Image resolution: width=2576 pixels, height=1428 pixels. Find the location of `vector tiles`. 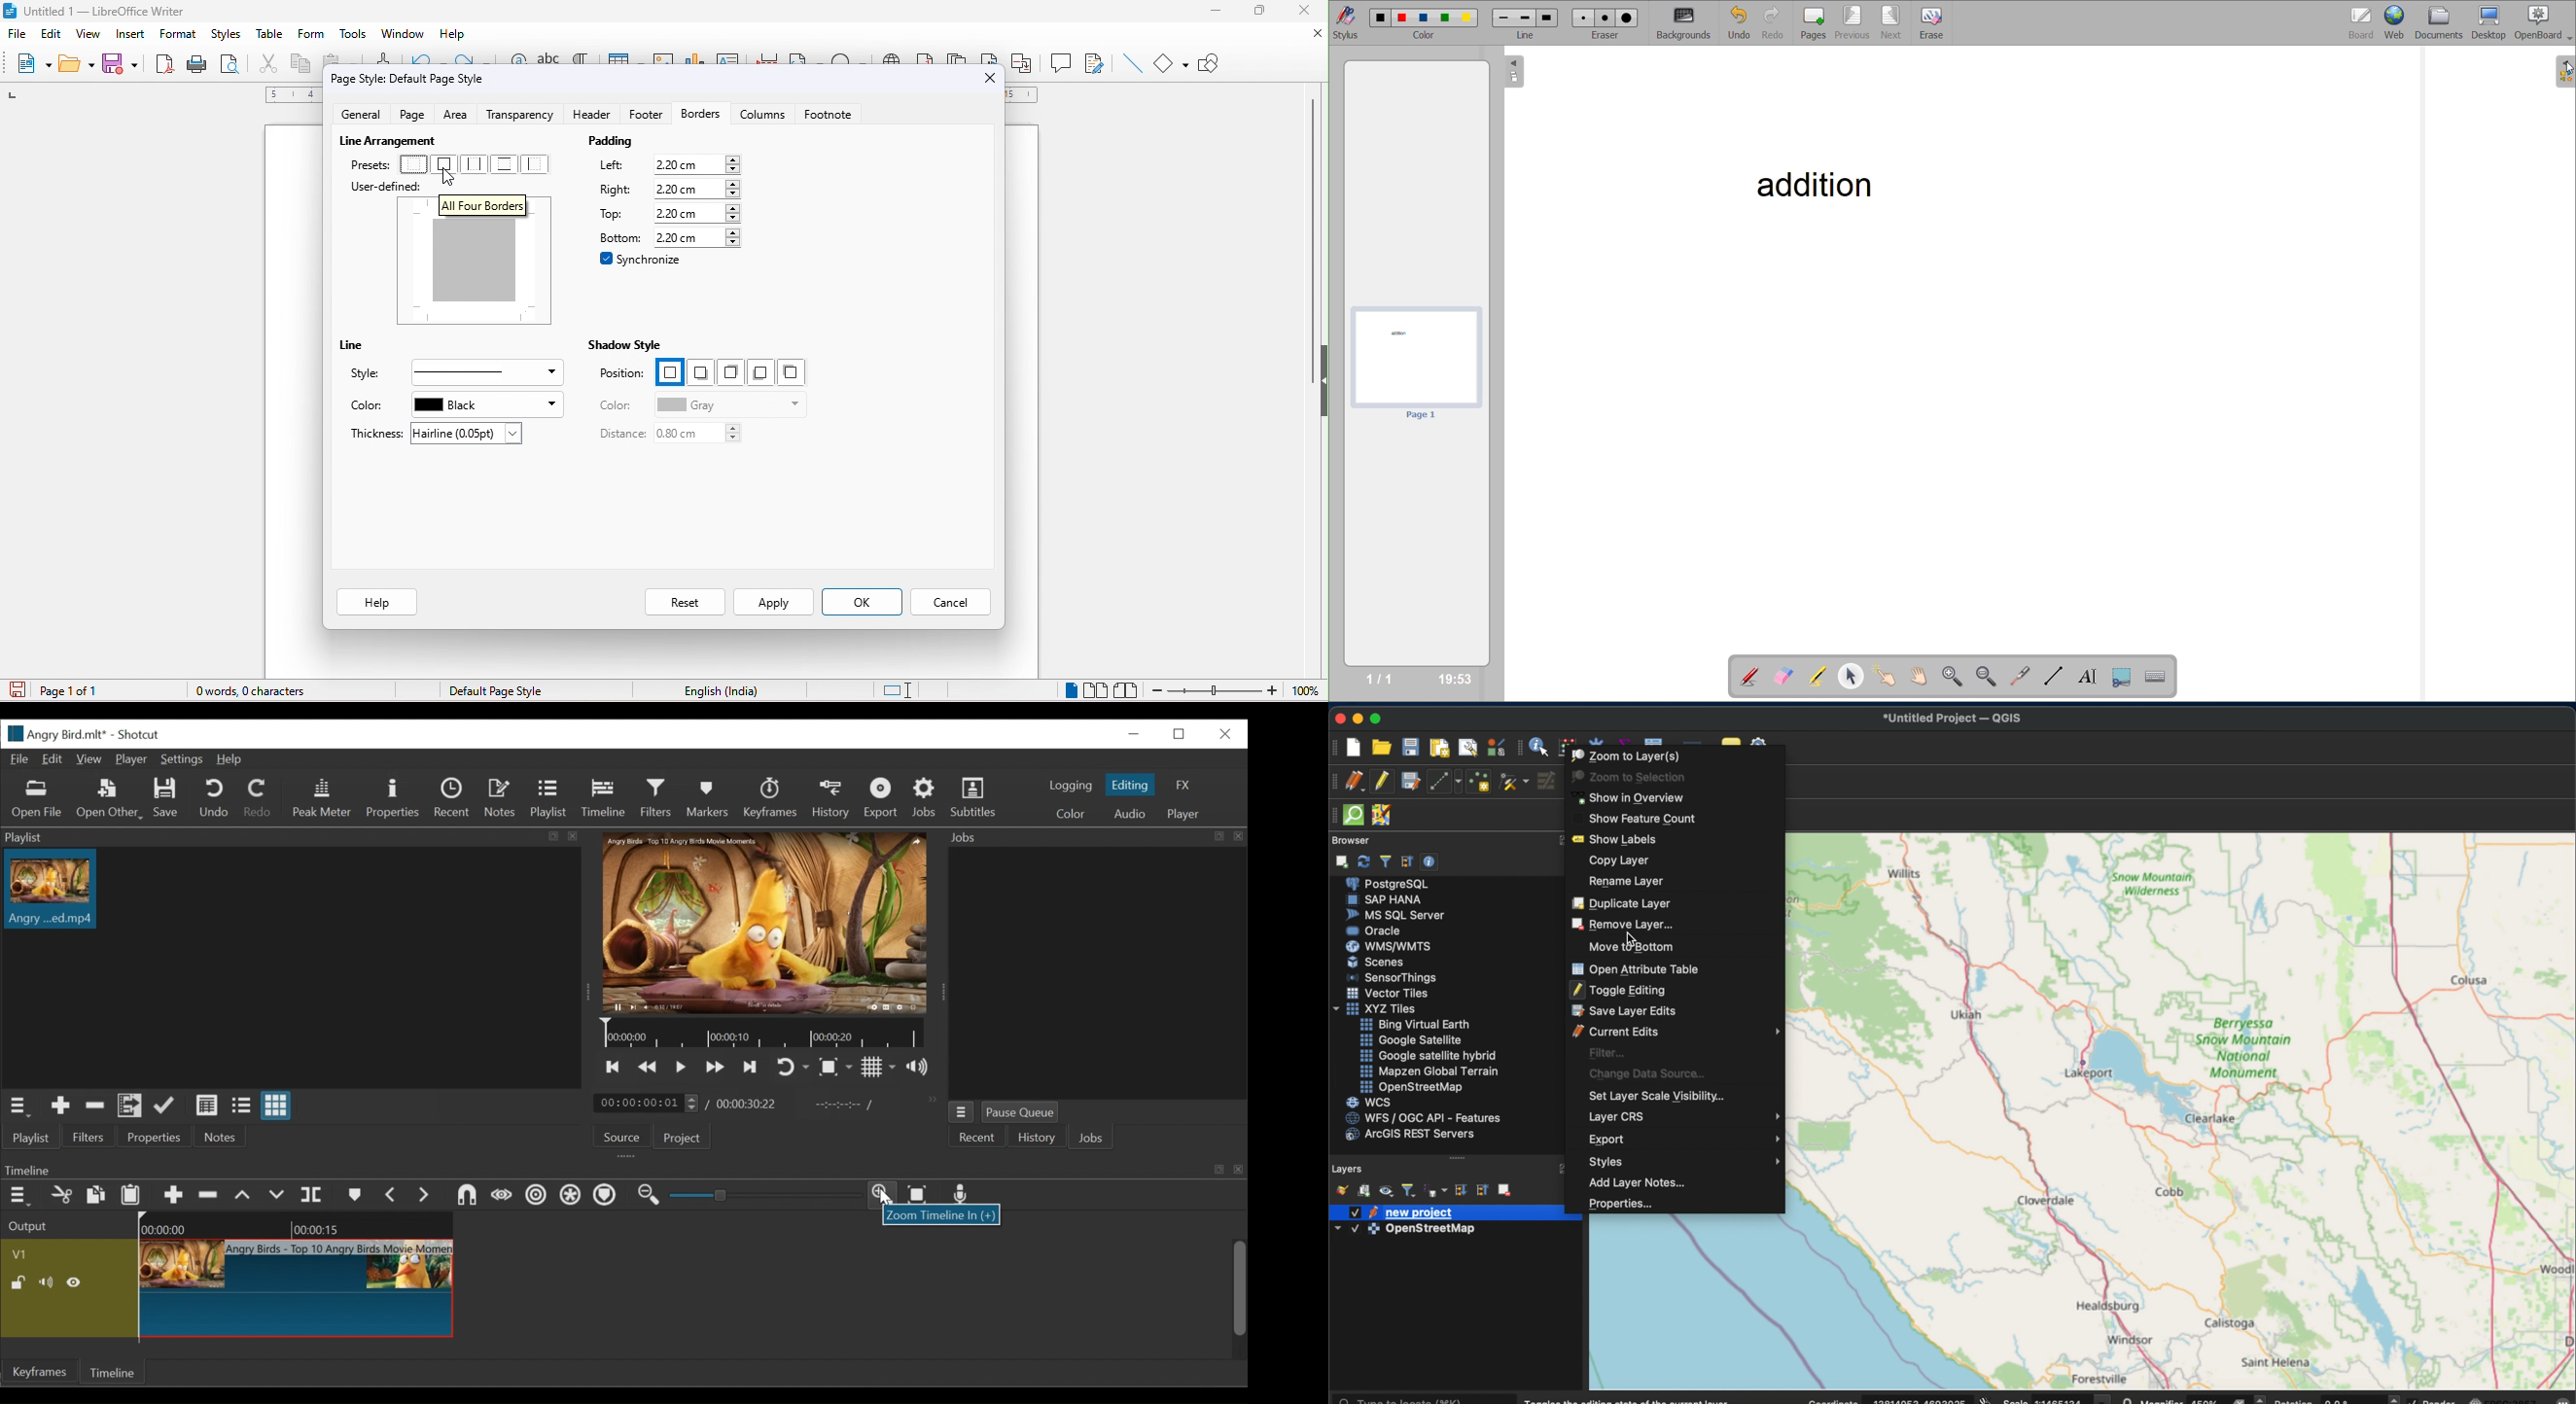

vector tiles is located at coordinates (1388, 993).